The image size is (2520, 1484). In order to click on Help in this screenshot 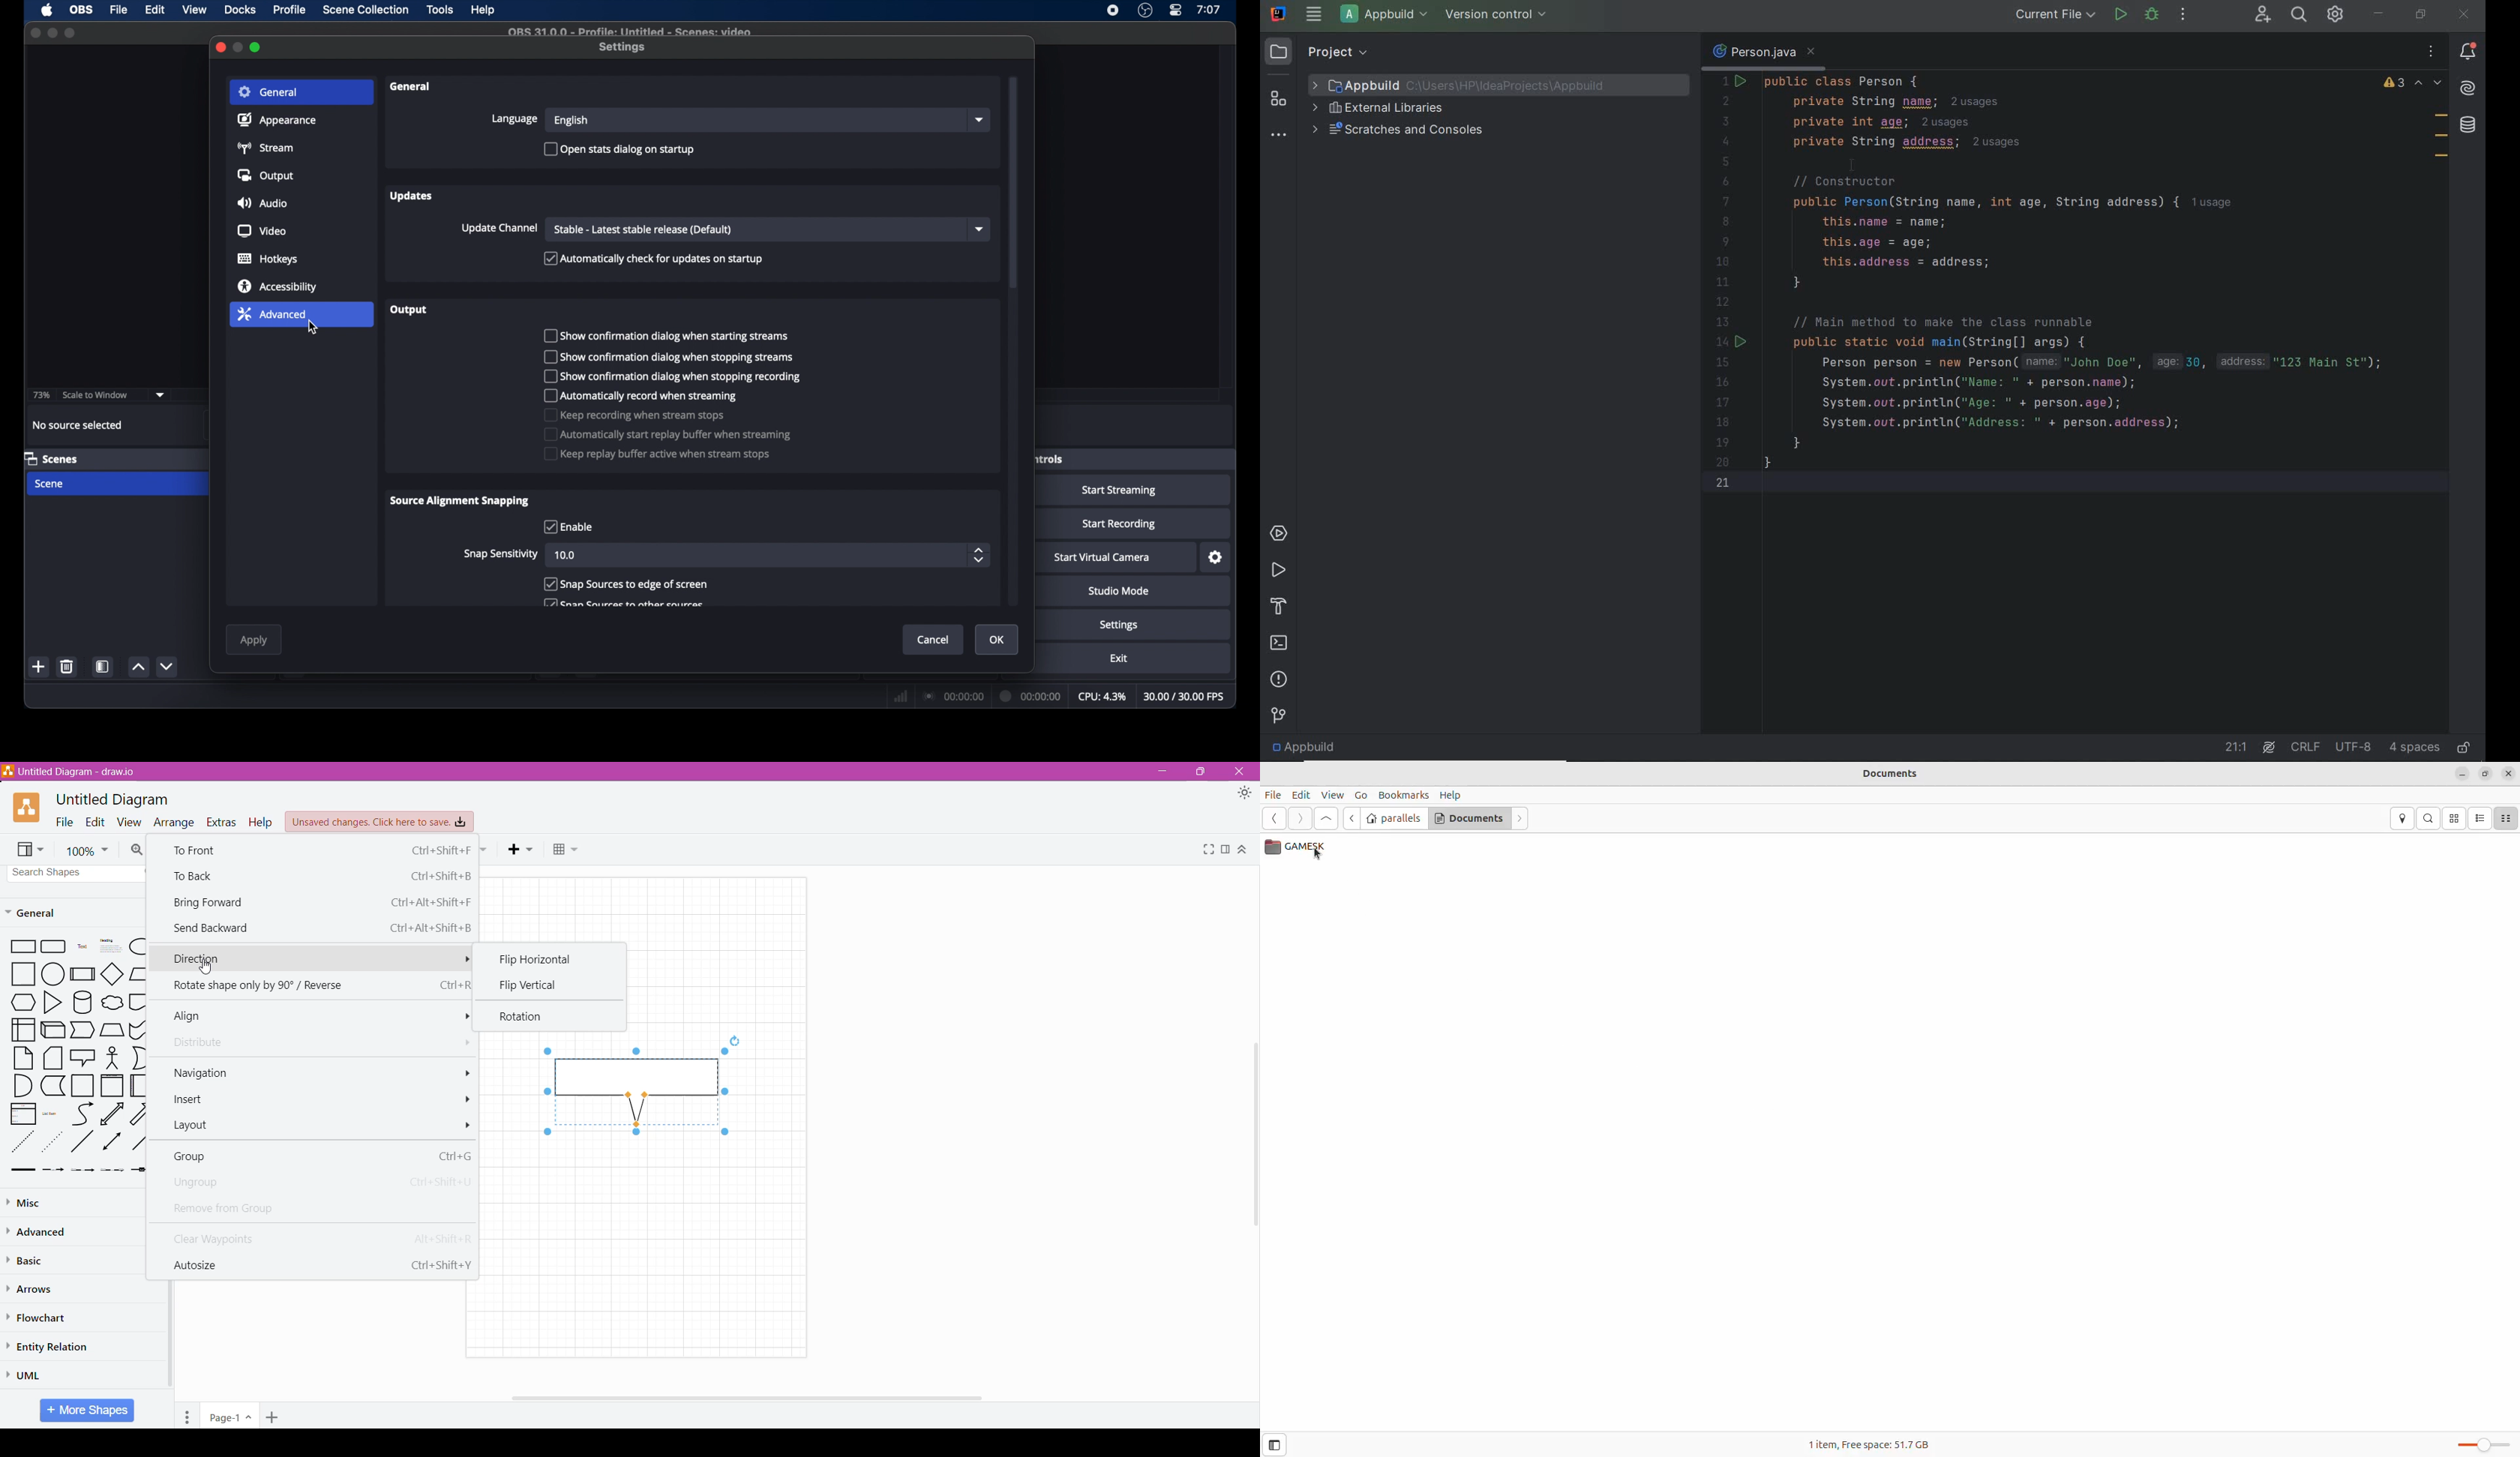, I will do `click(261, 822)`.